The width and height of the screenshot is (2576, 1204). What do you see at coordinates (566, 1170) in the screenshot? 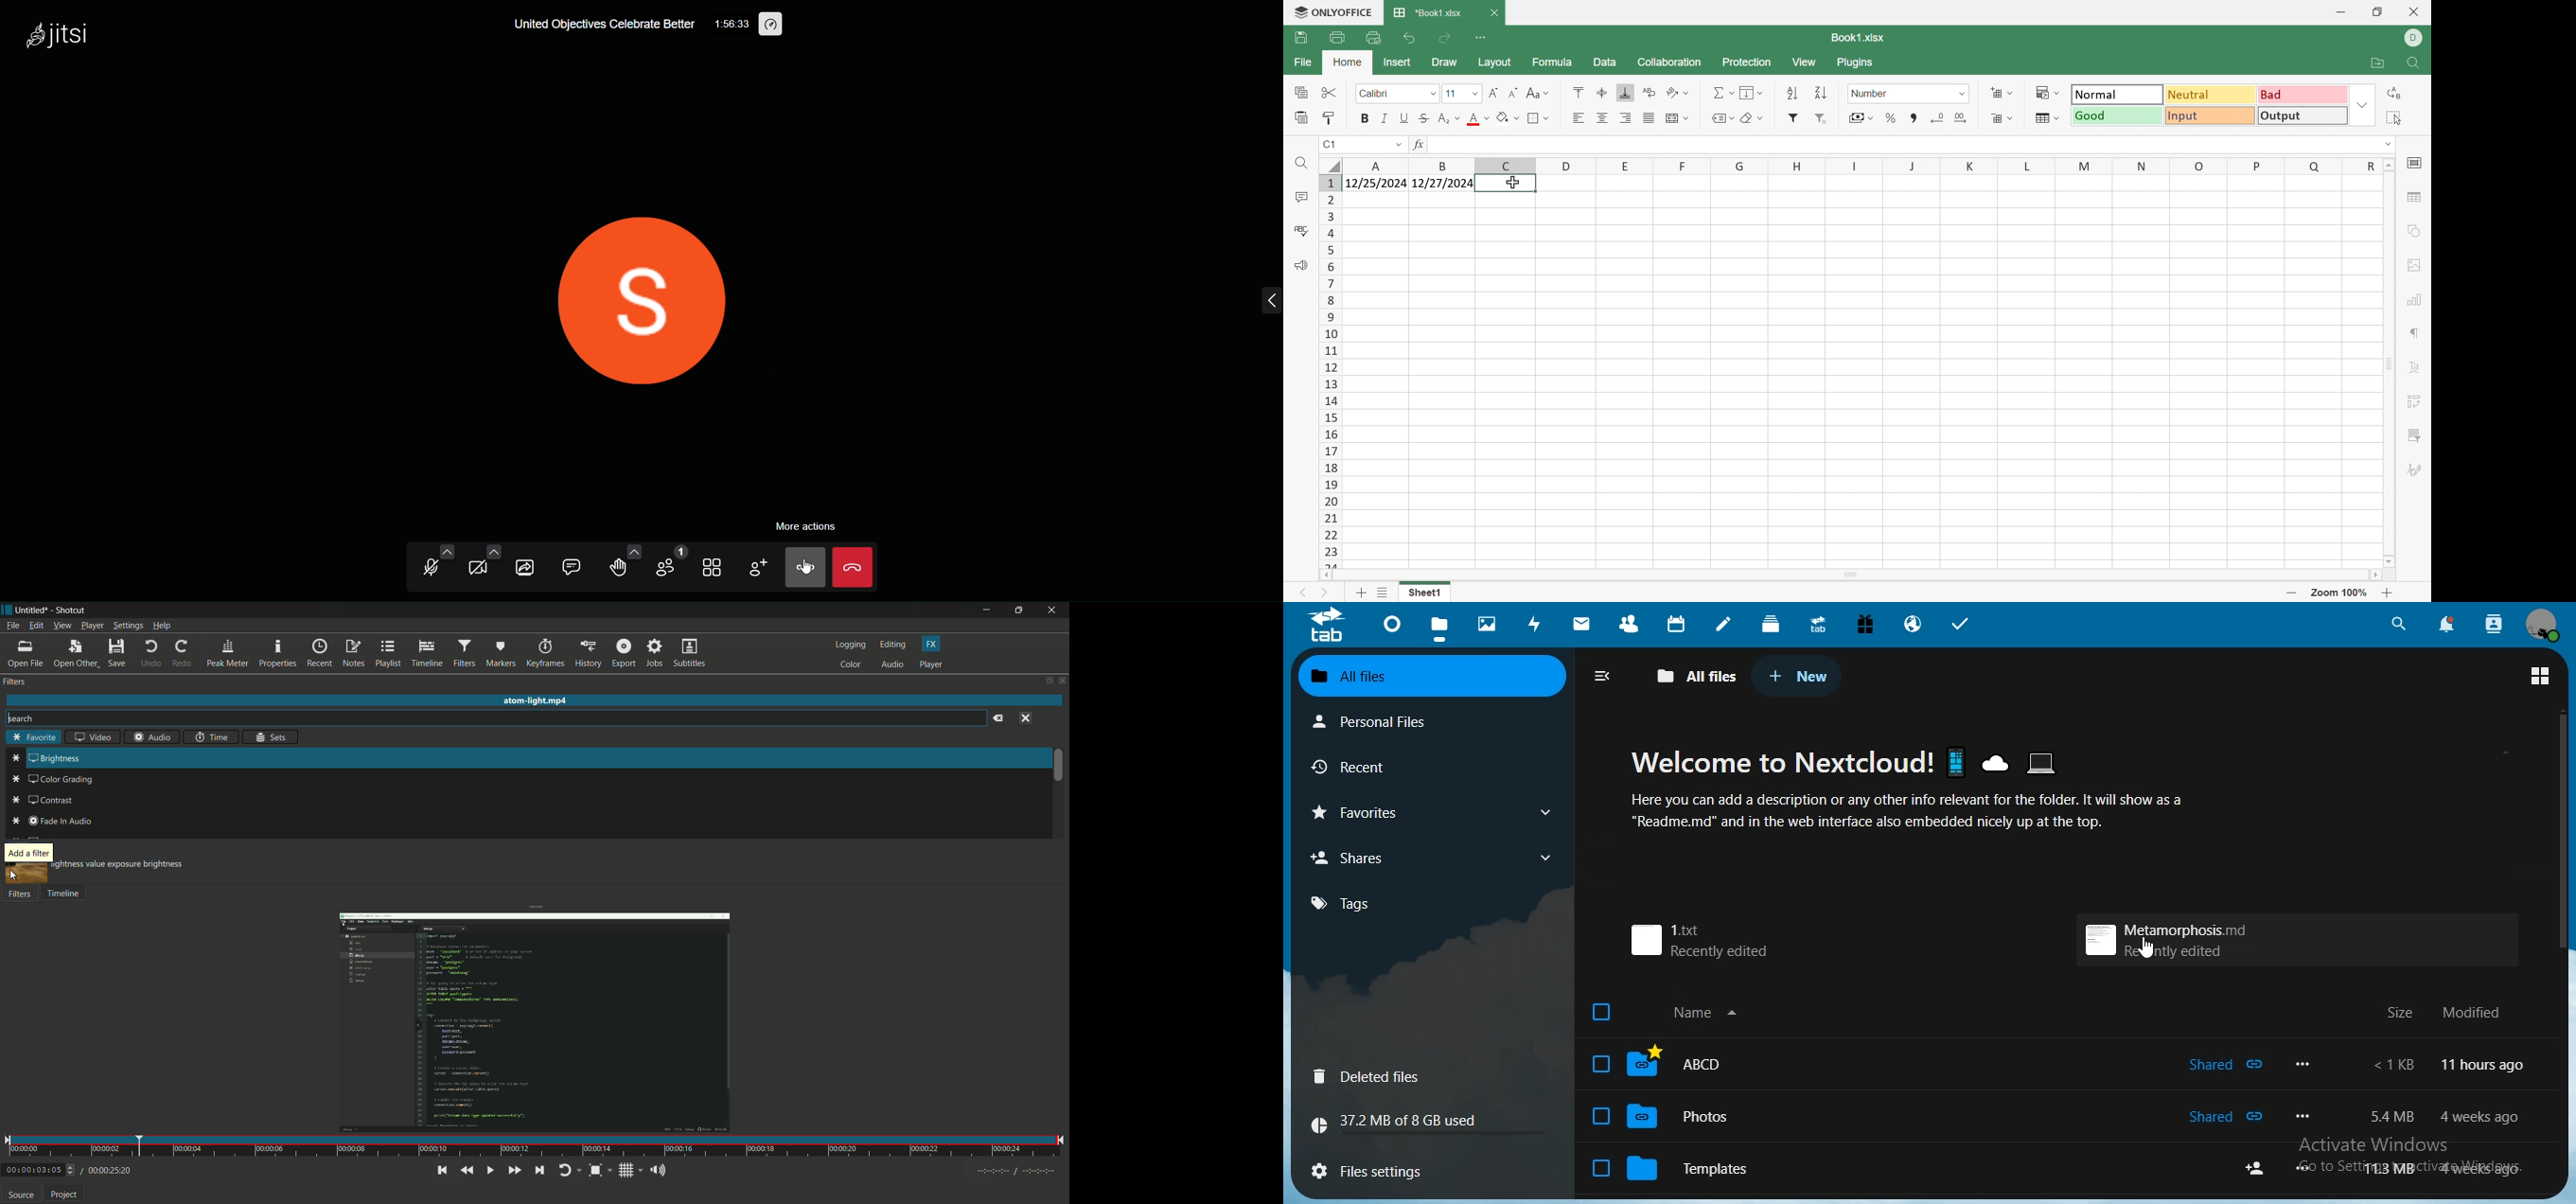
I see `toggle player looping` at bounding box center [566, 1170].